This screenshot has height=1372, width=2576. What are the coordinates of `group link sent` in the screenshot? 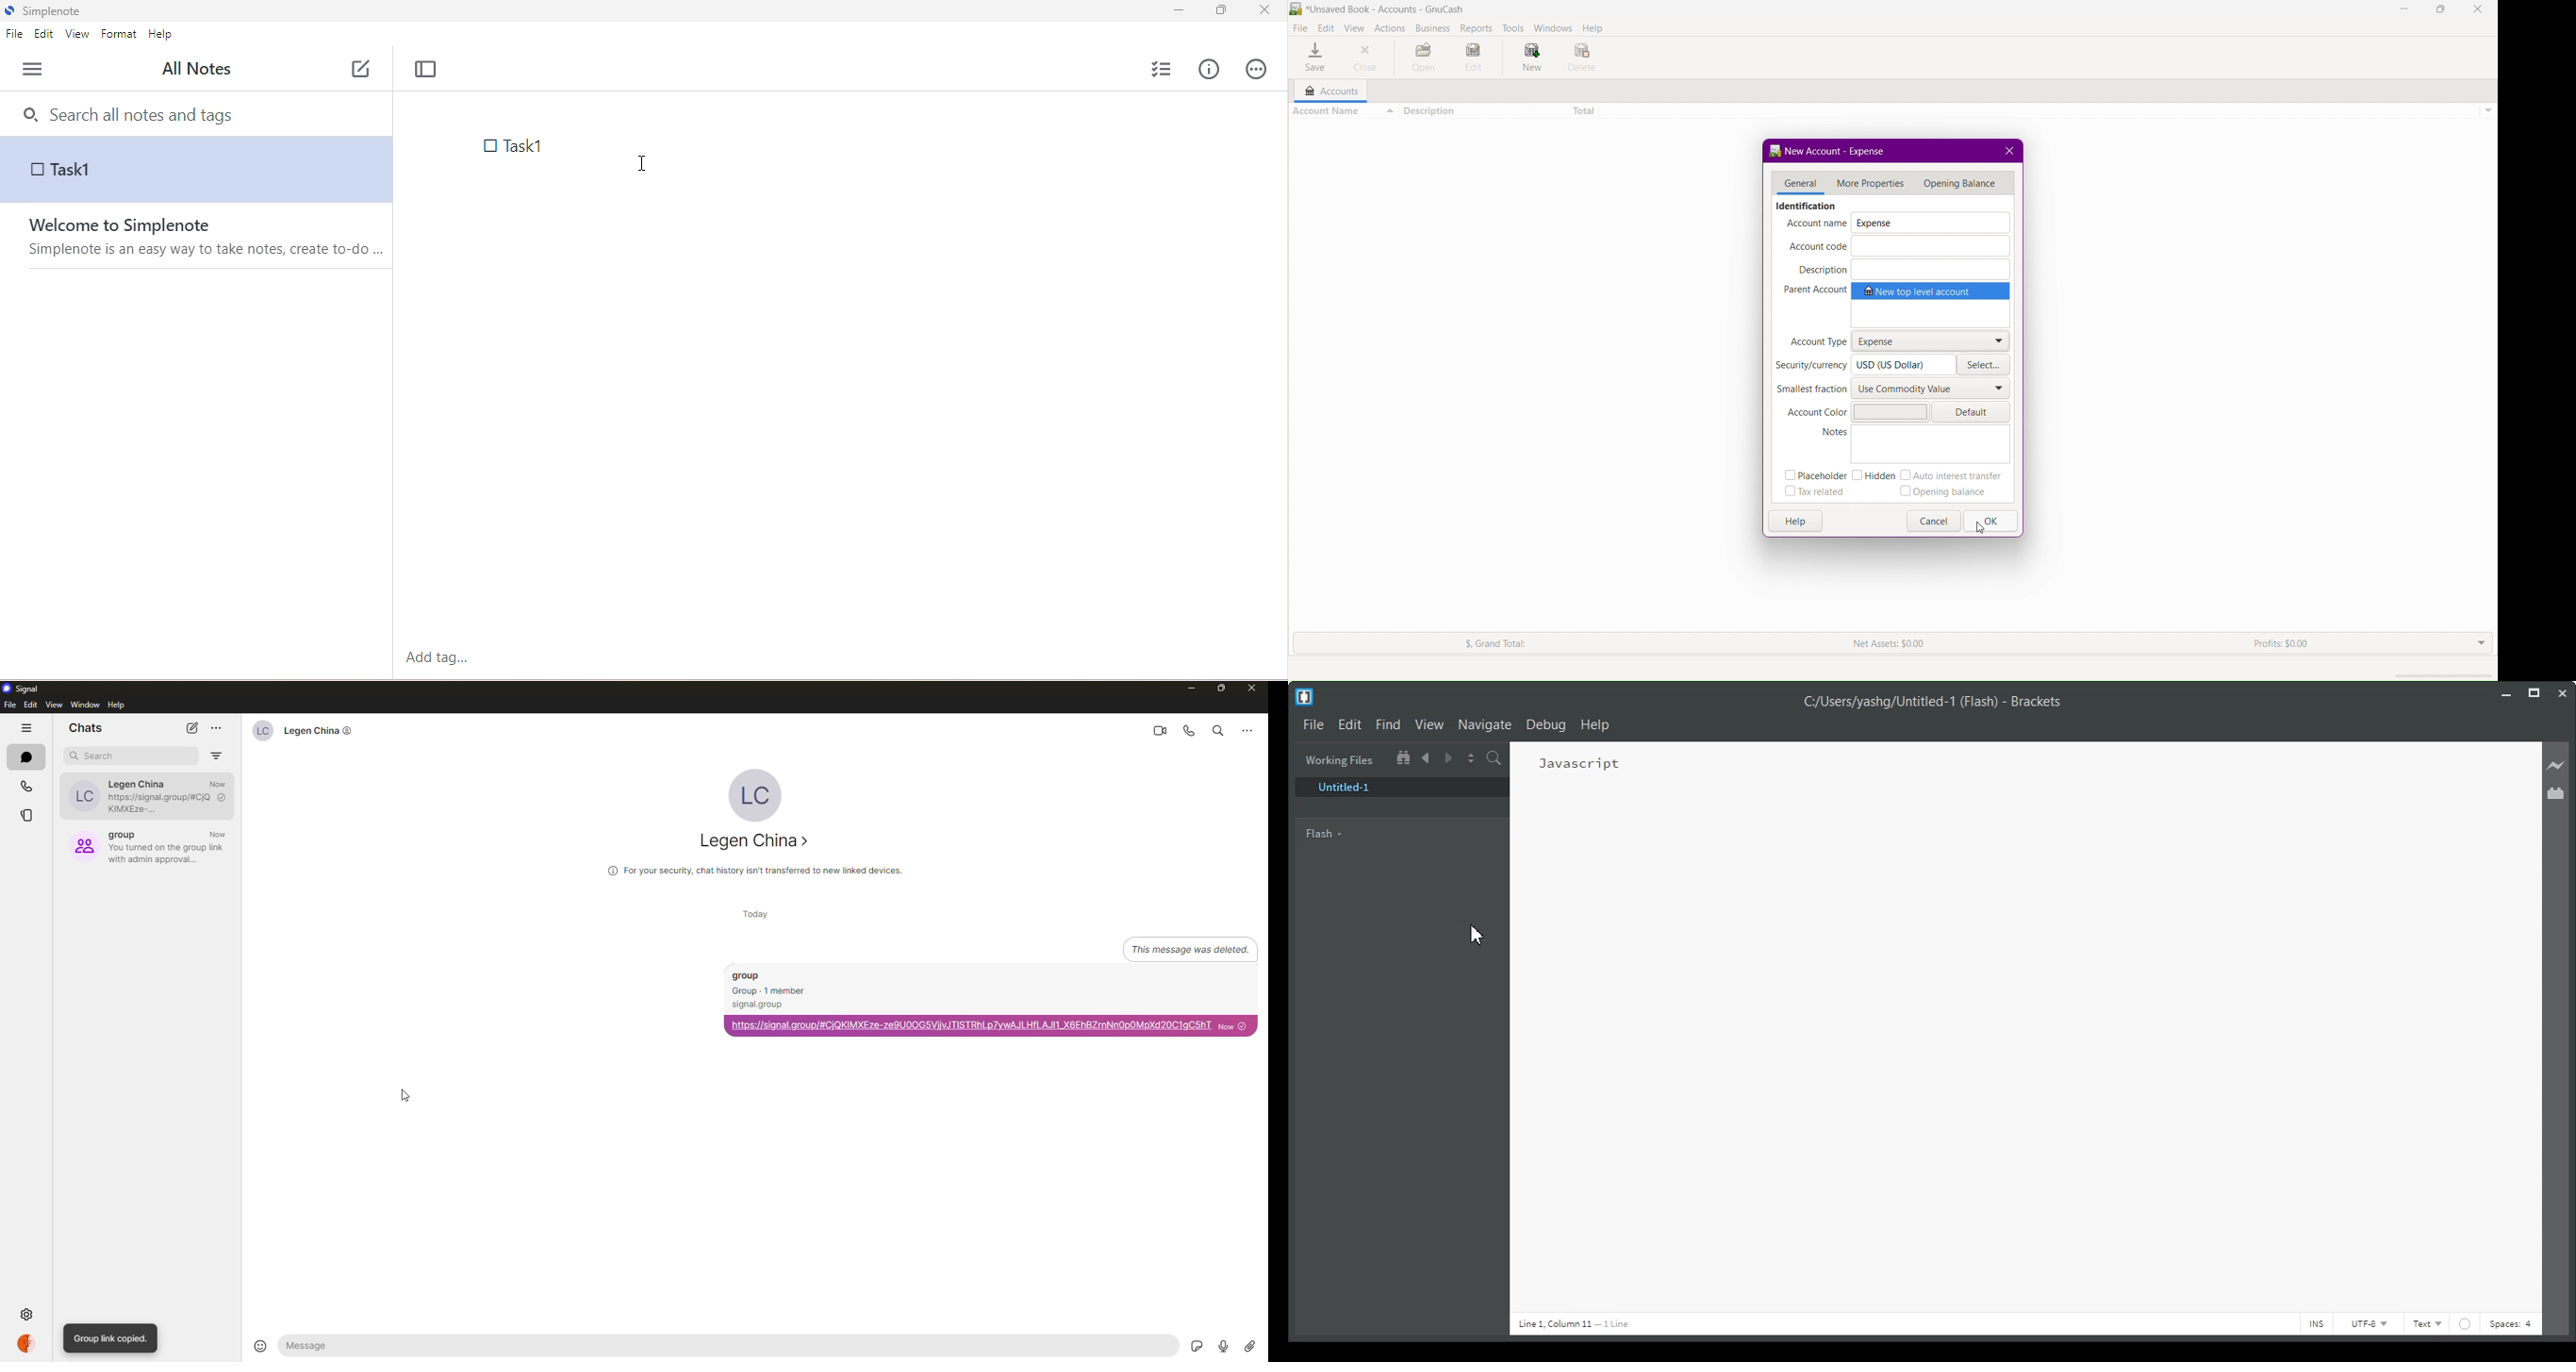 It's located at (991, 1000).